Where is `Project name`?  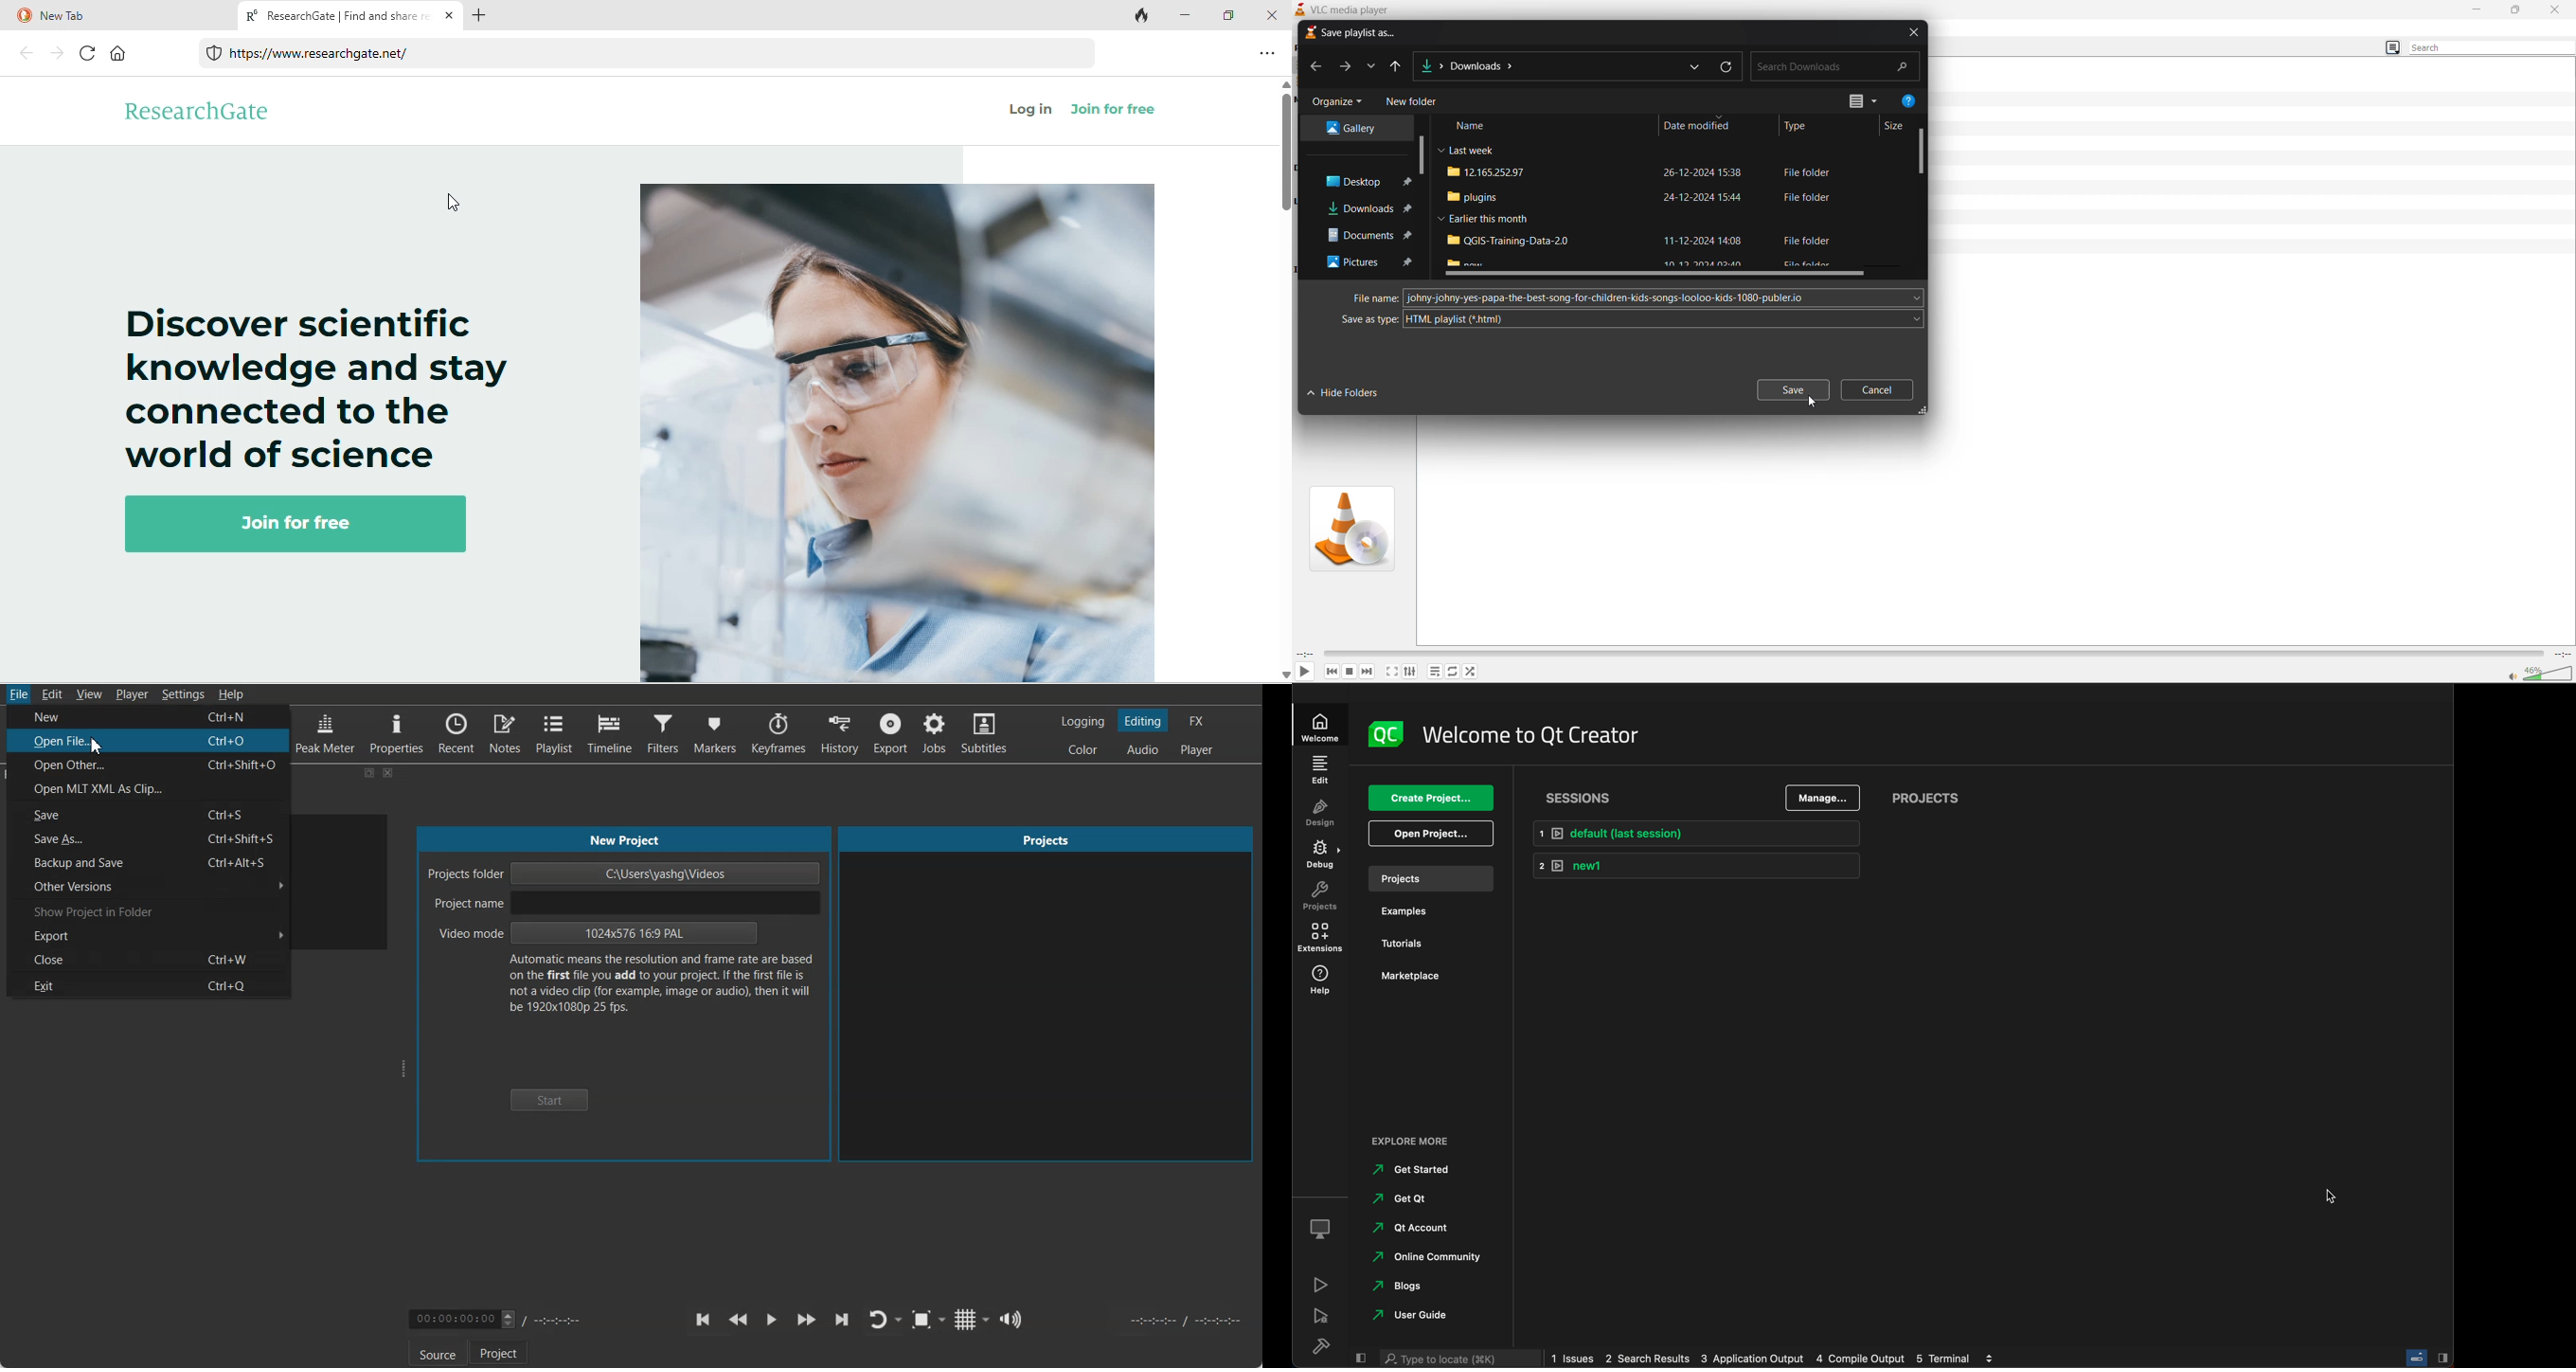 Project name is located at coordinates (623, 903).